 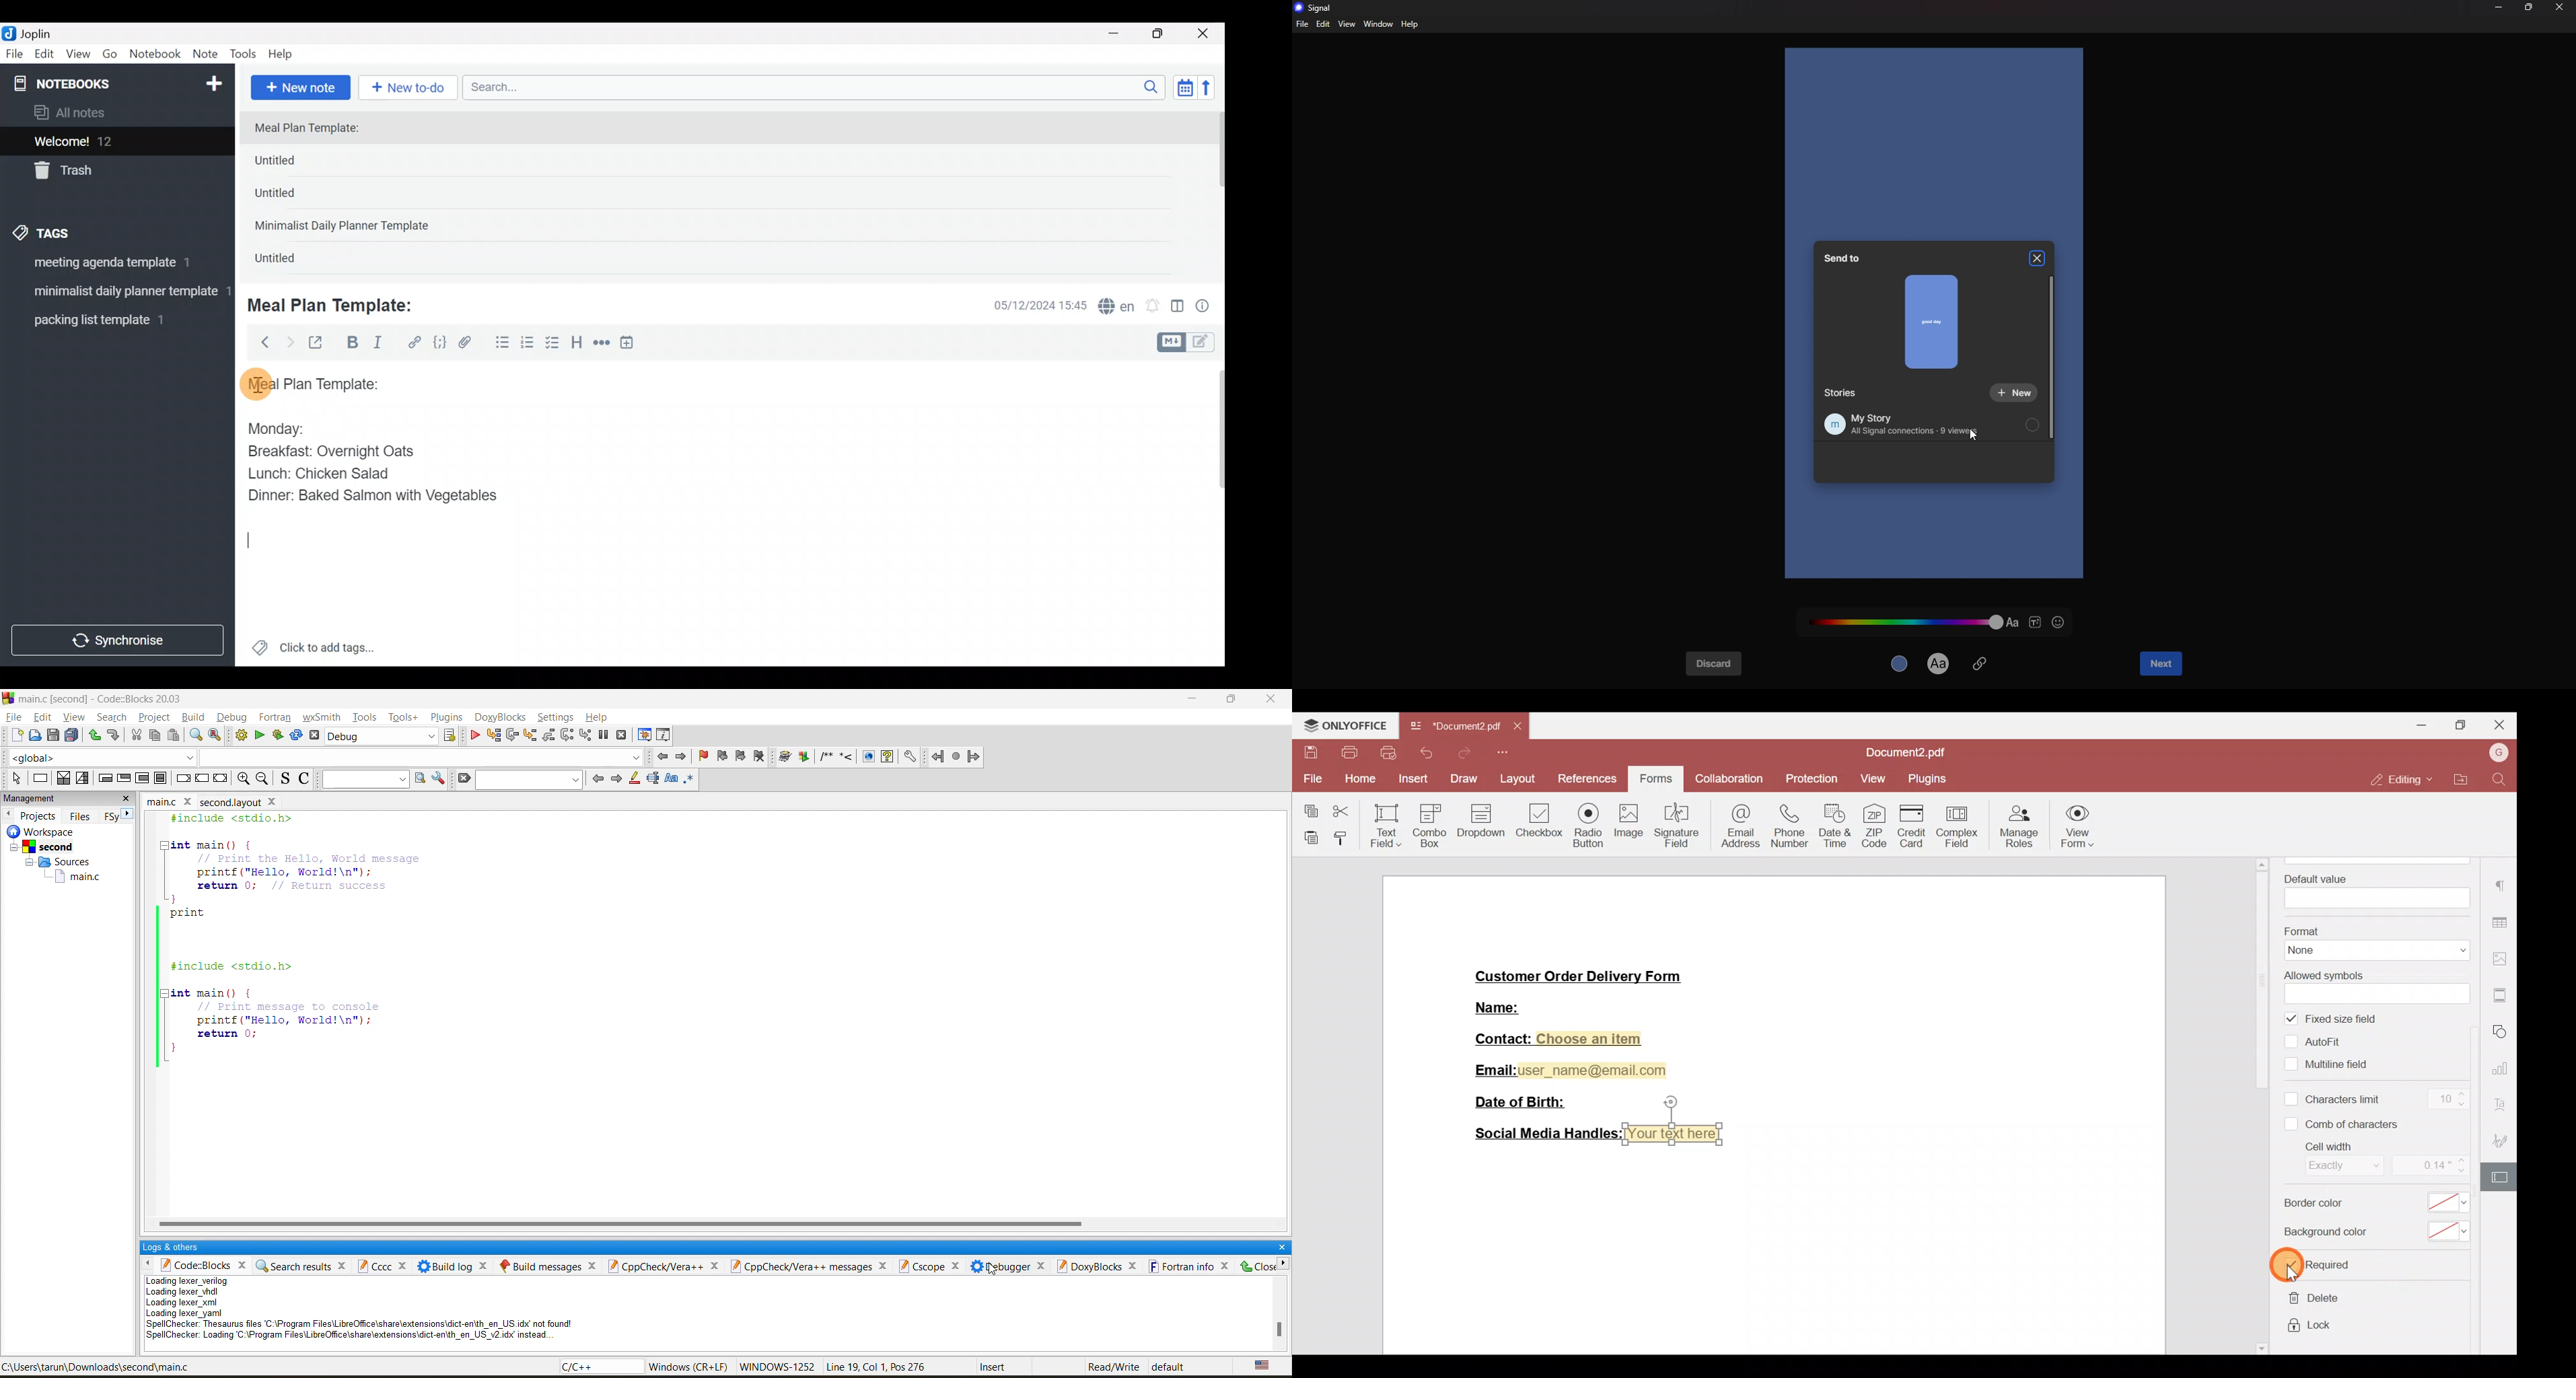 I want to click on open, so click(x=34, y=735).